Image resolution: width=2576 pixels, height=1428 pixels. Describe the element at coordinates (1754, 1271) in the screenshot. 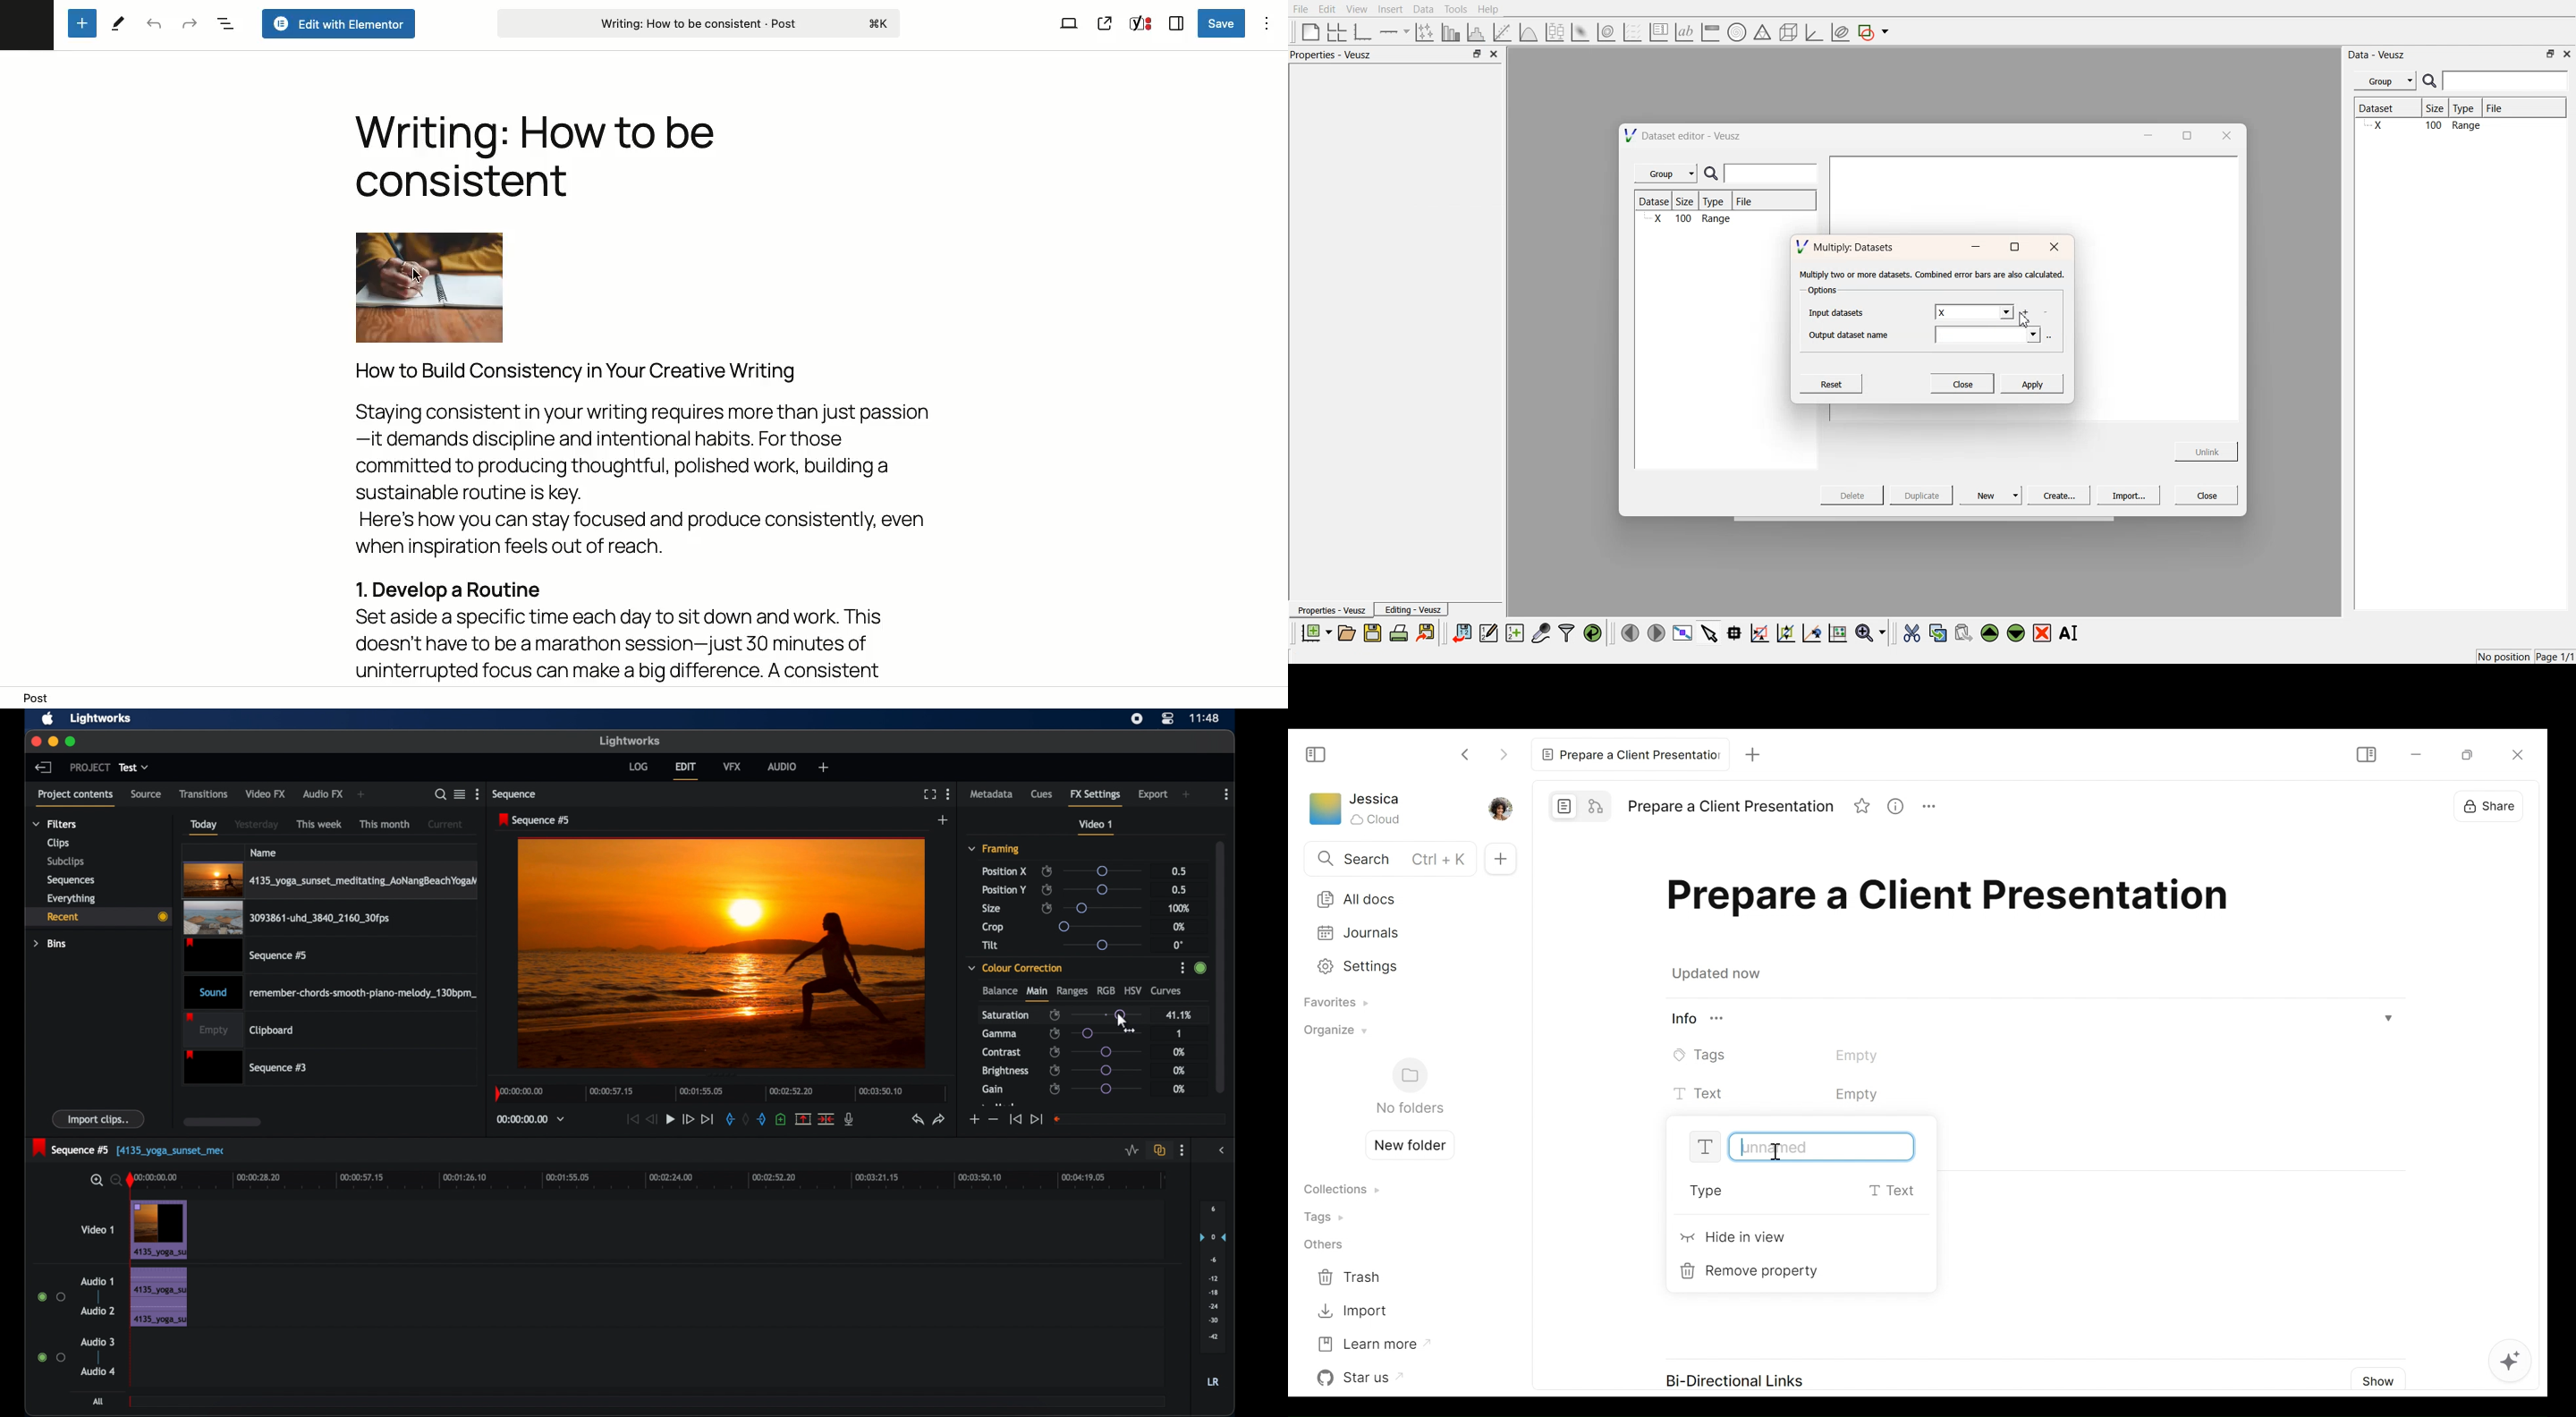

I see `Remove property` at that location.